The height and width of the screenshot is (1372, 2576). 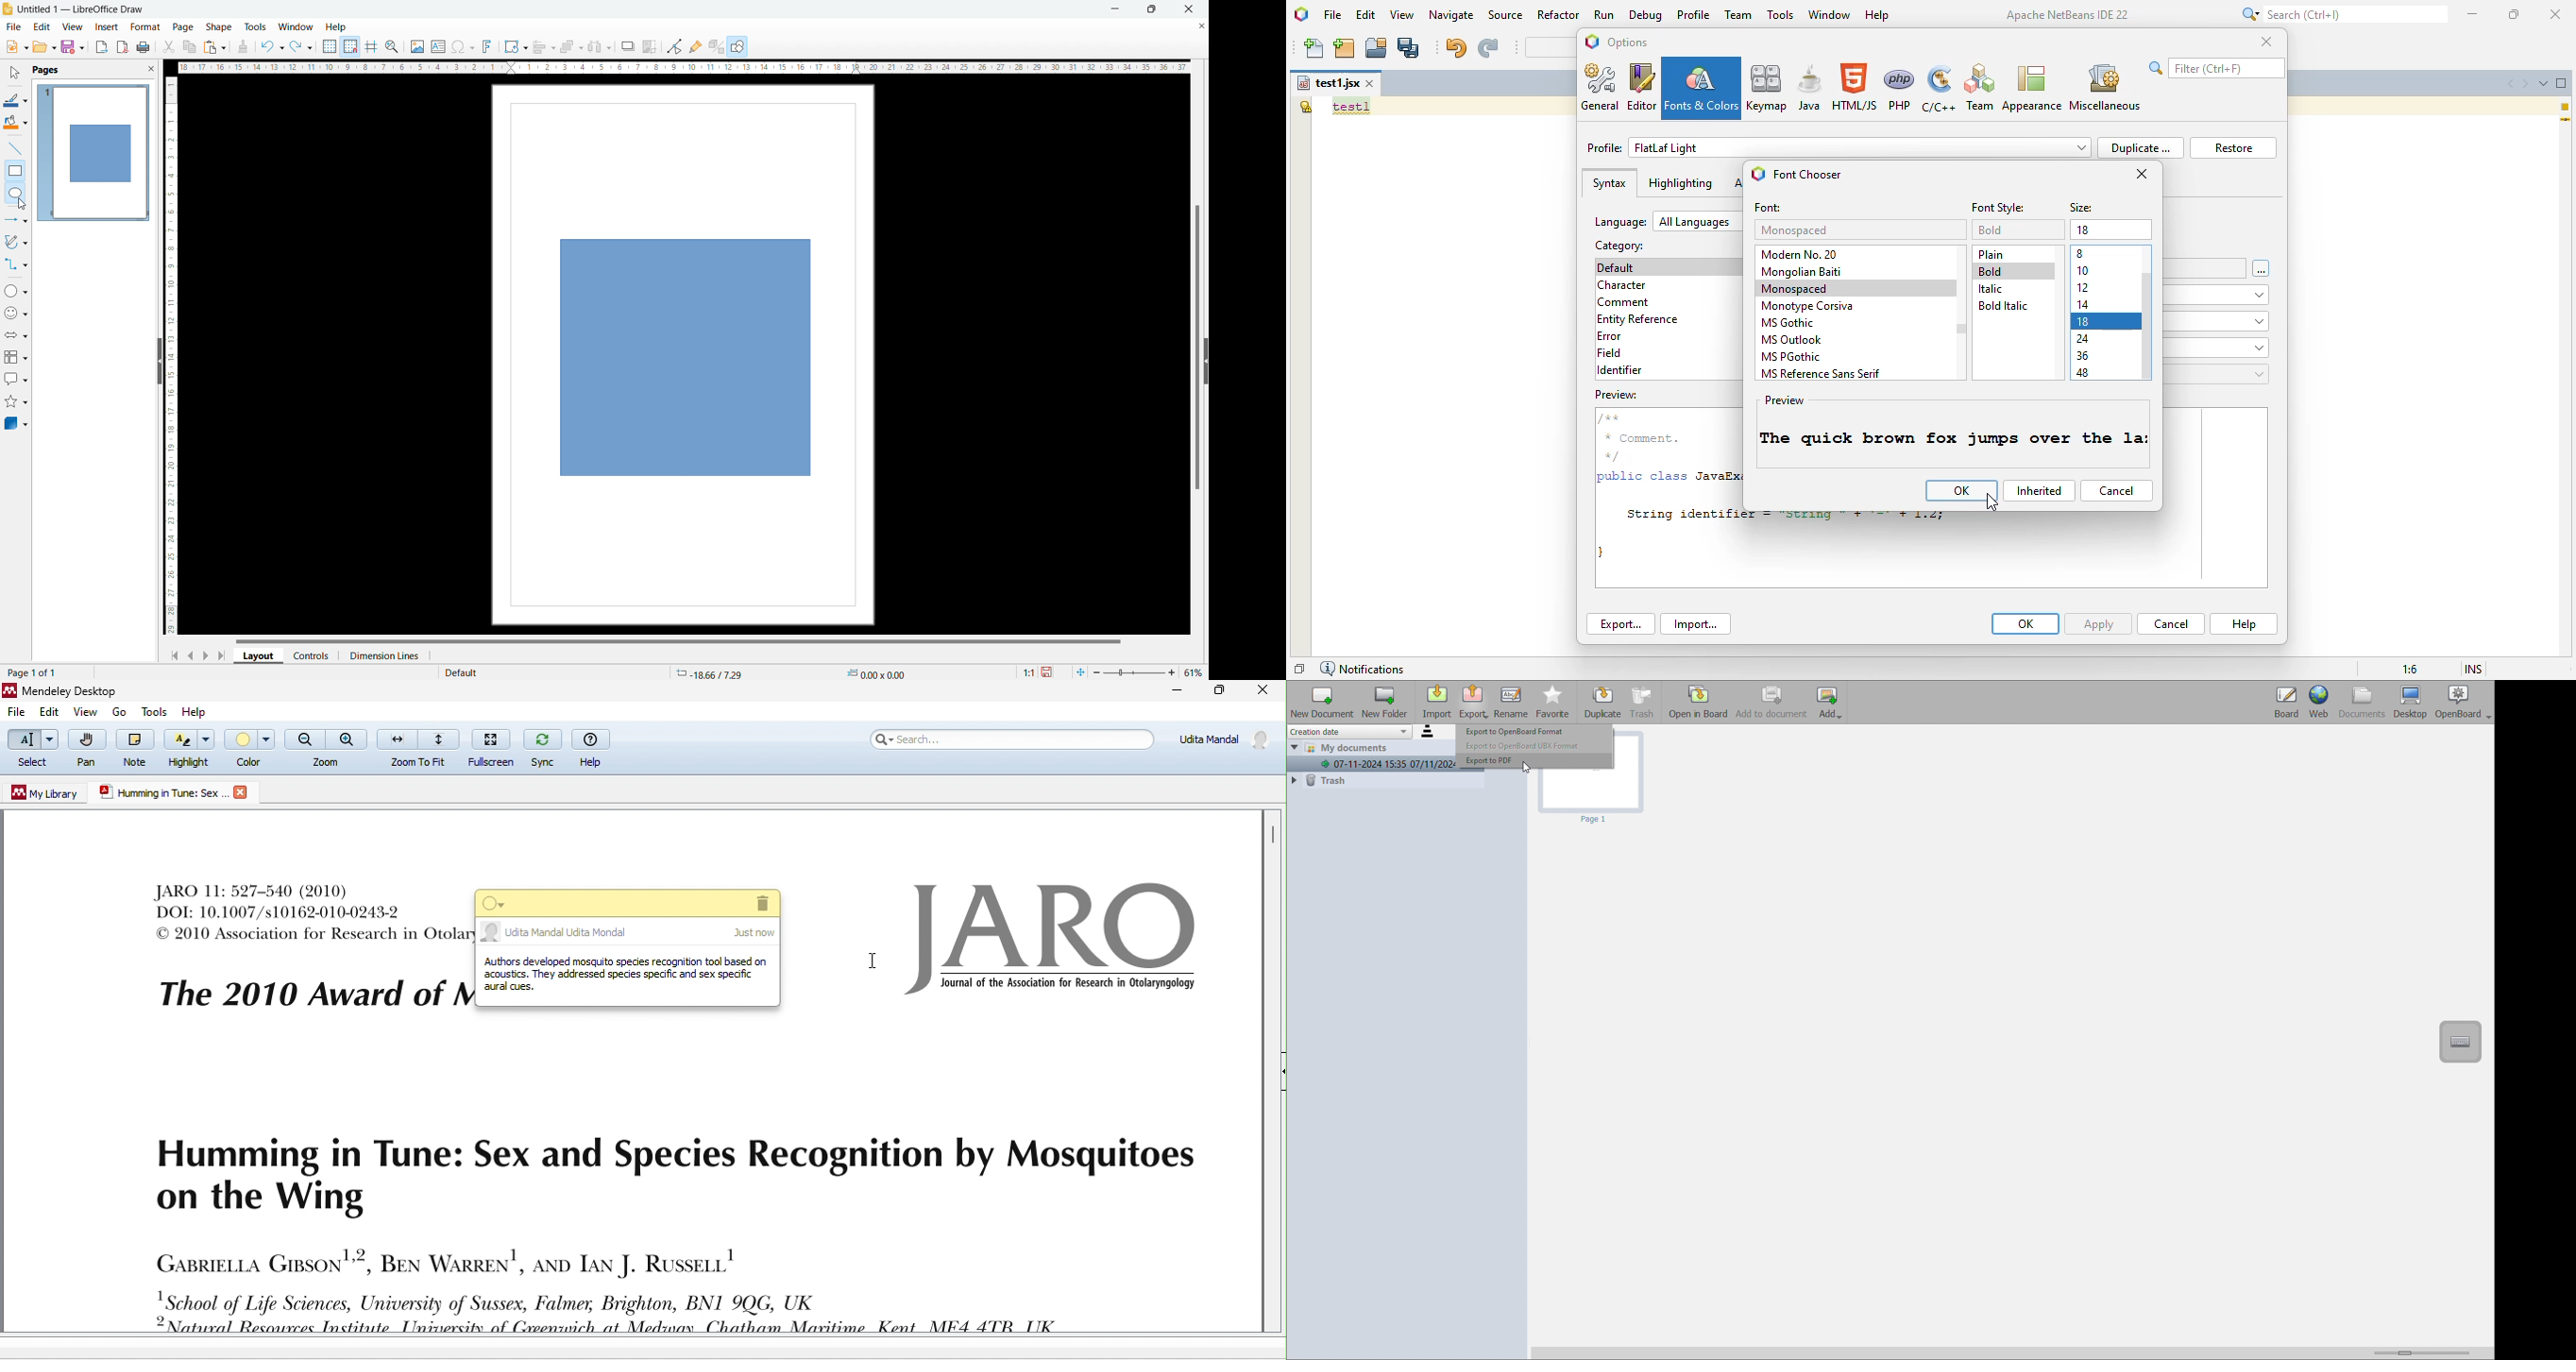 What do you see at coordinates (15, 403) in the screenshot?
I see `stars and banners` at bounding box center [15, 403].